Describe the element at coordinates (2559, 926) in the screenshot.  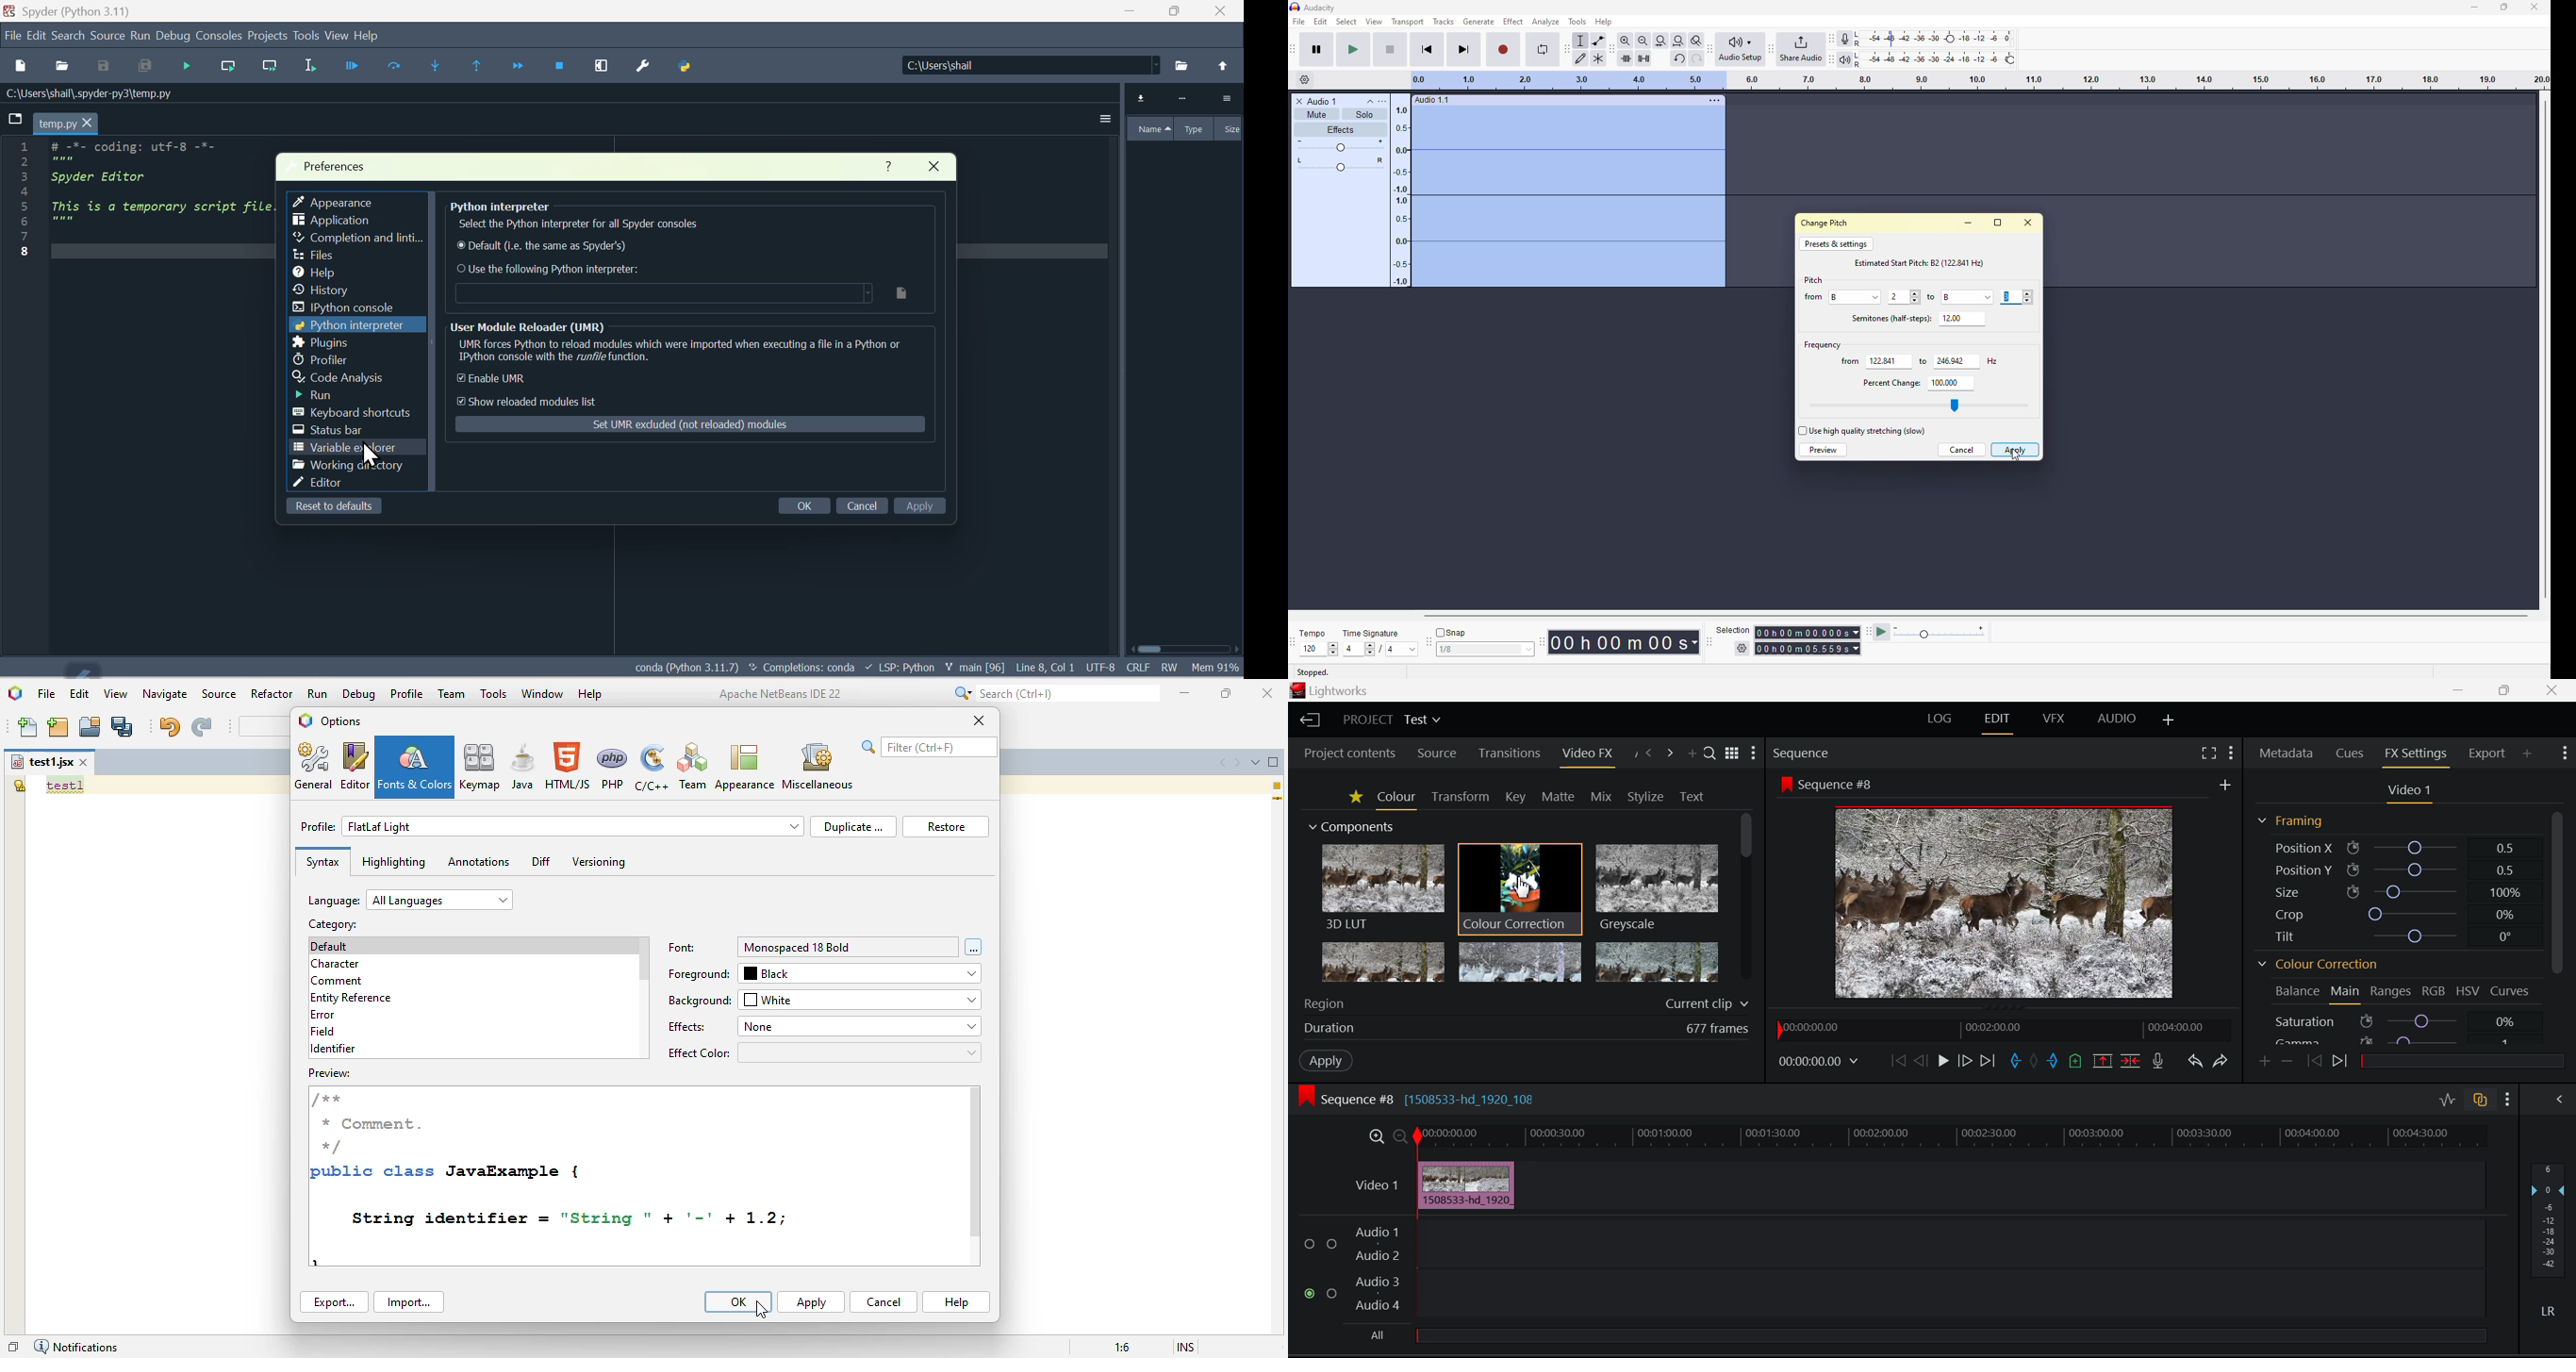
I see `Scroll Bar` at that location.